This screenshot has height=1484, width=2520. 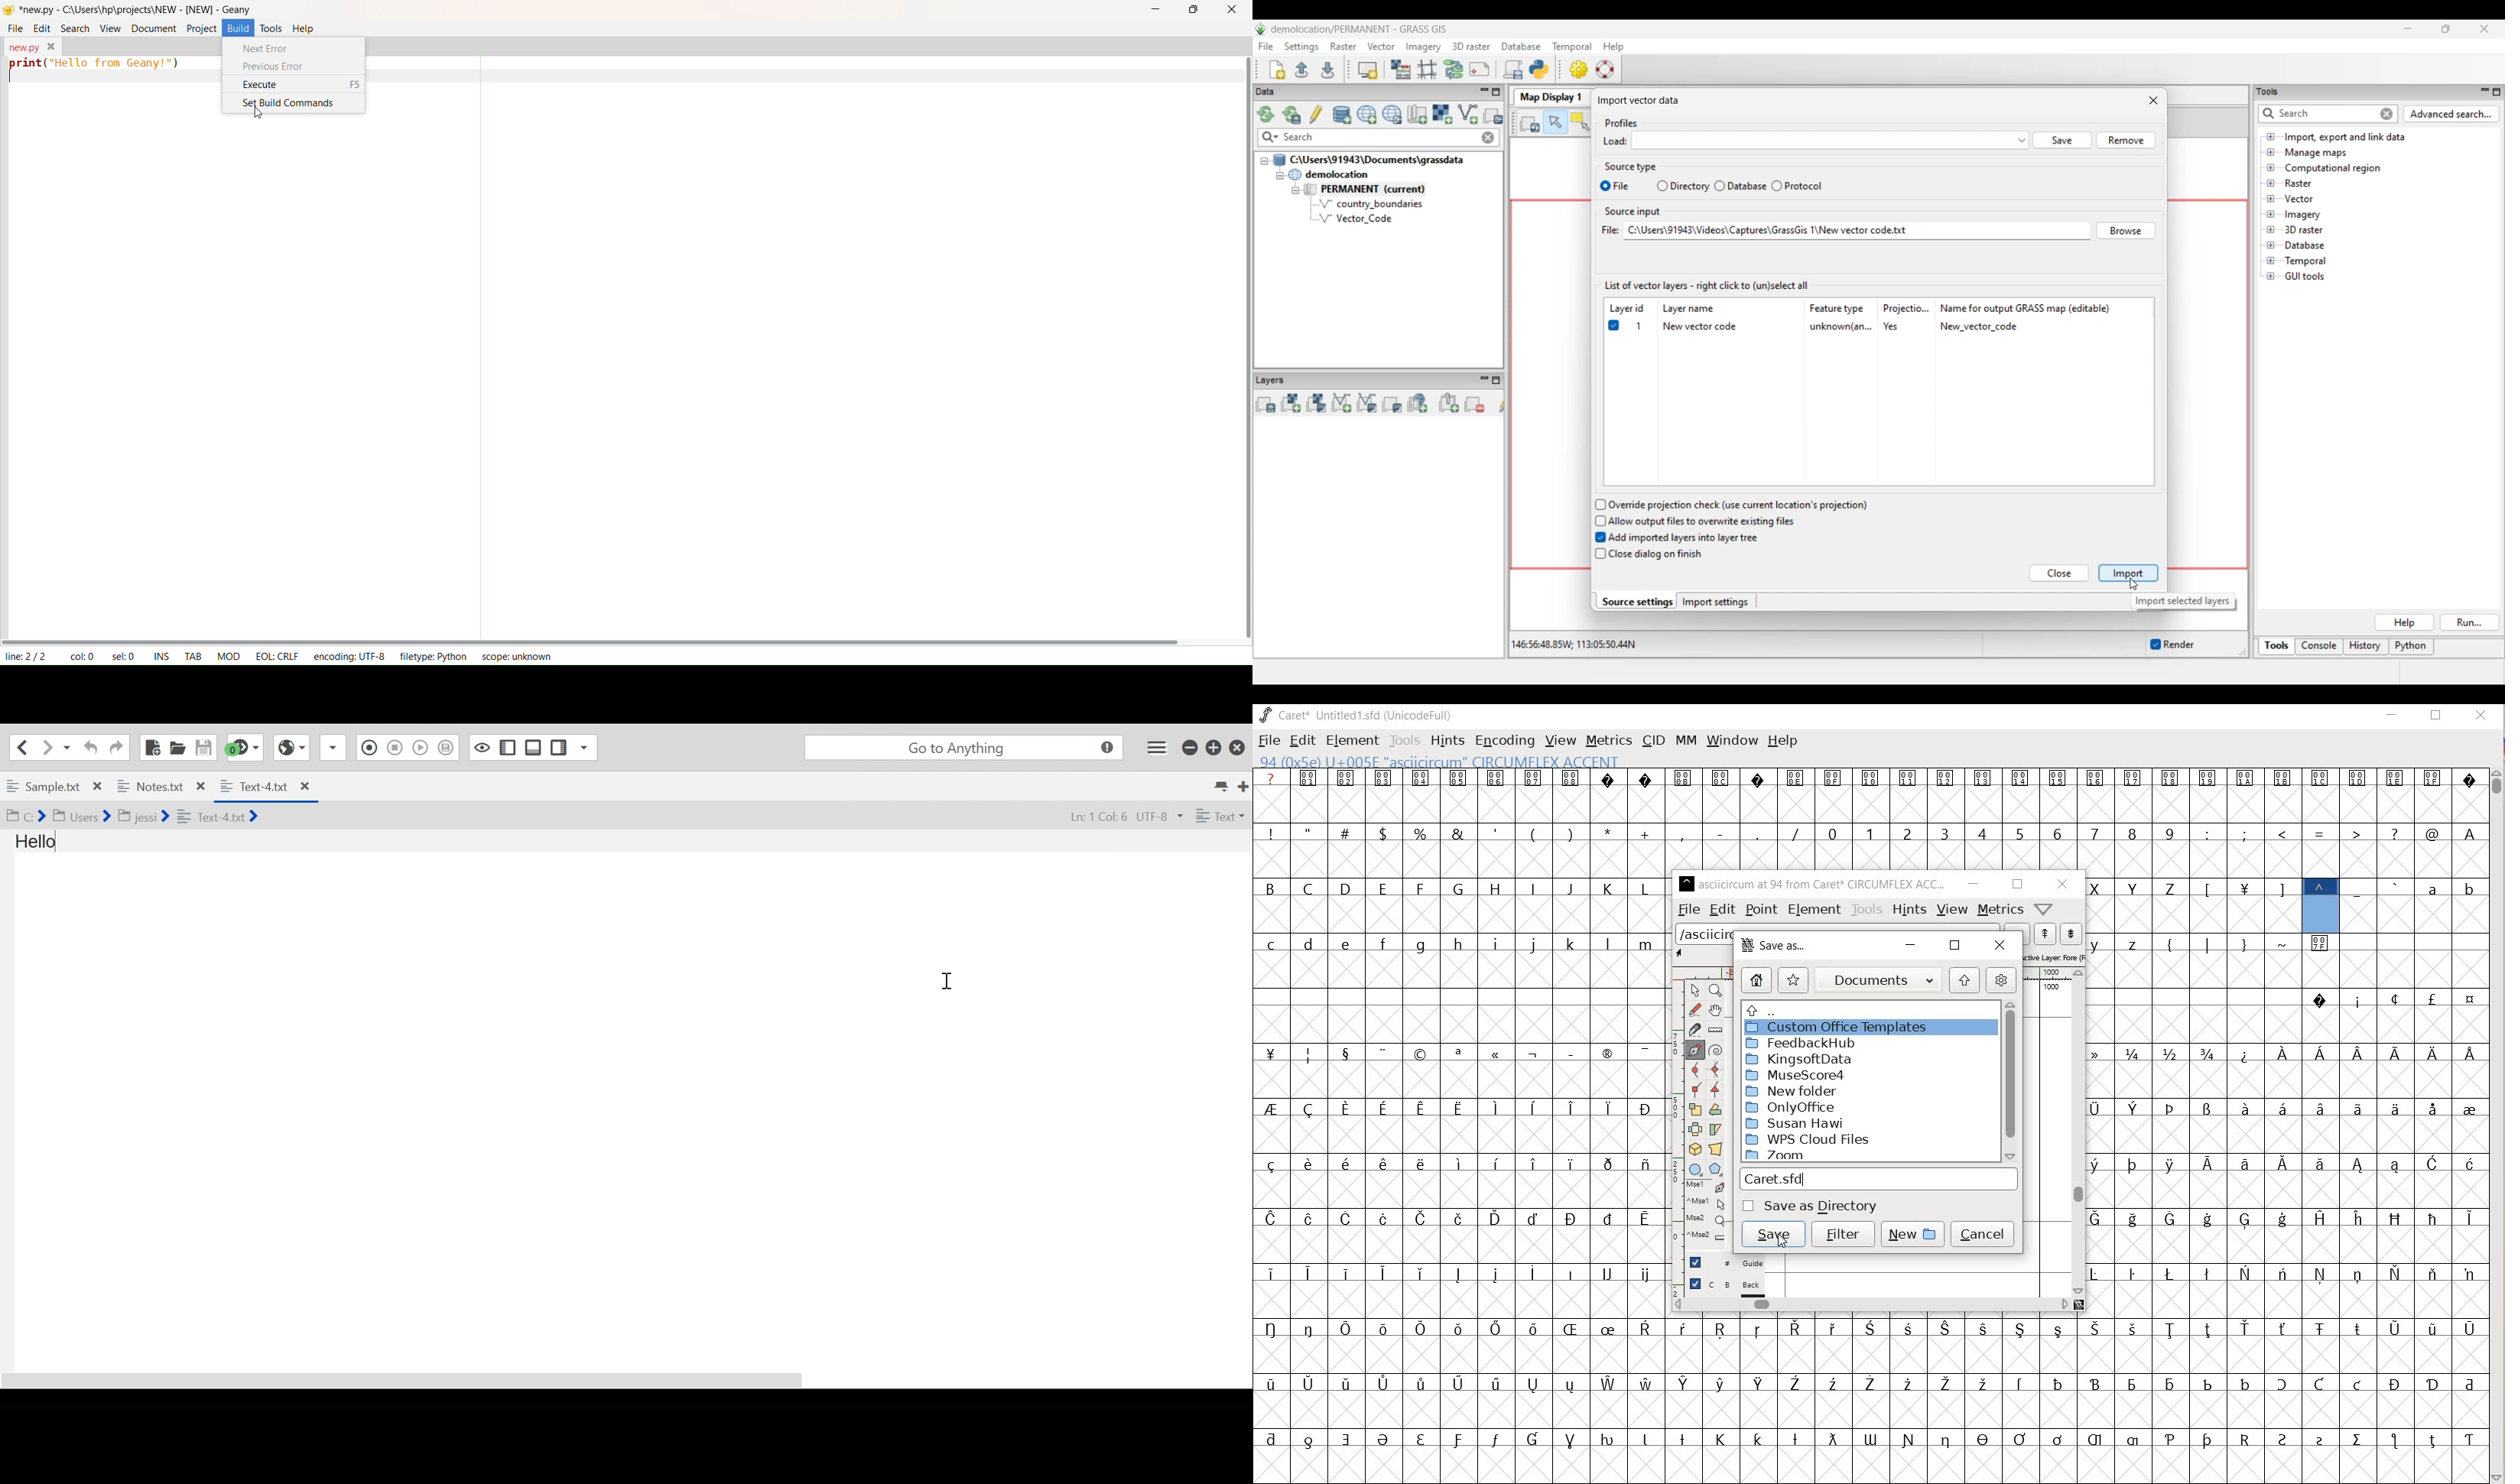 What do you see at coordinates (1910, 1232) in the screenshot?
I see `New` at bounding box center [1910, 1232].